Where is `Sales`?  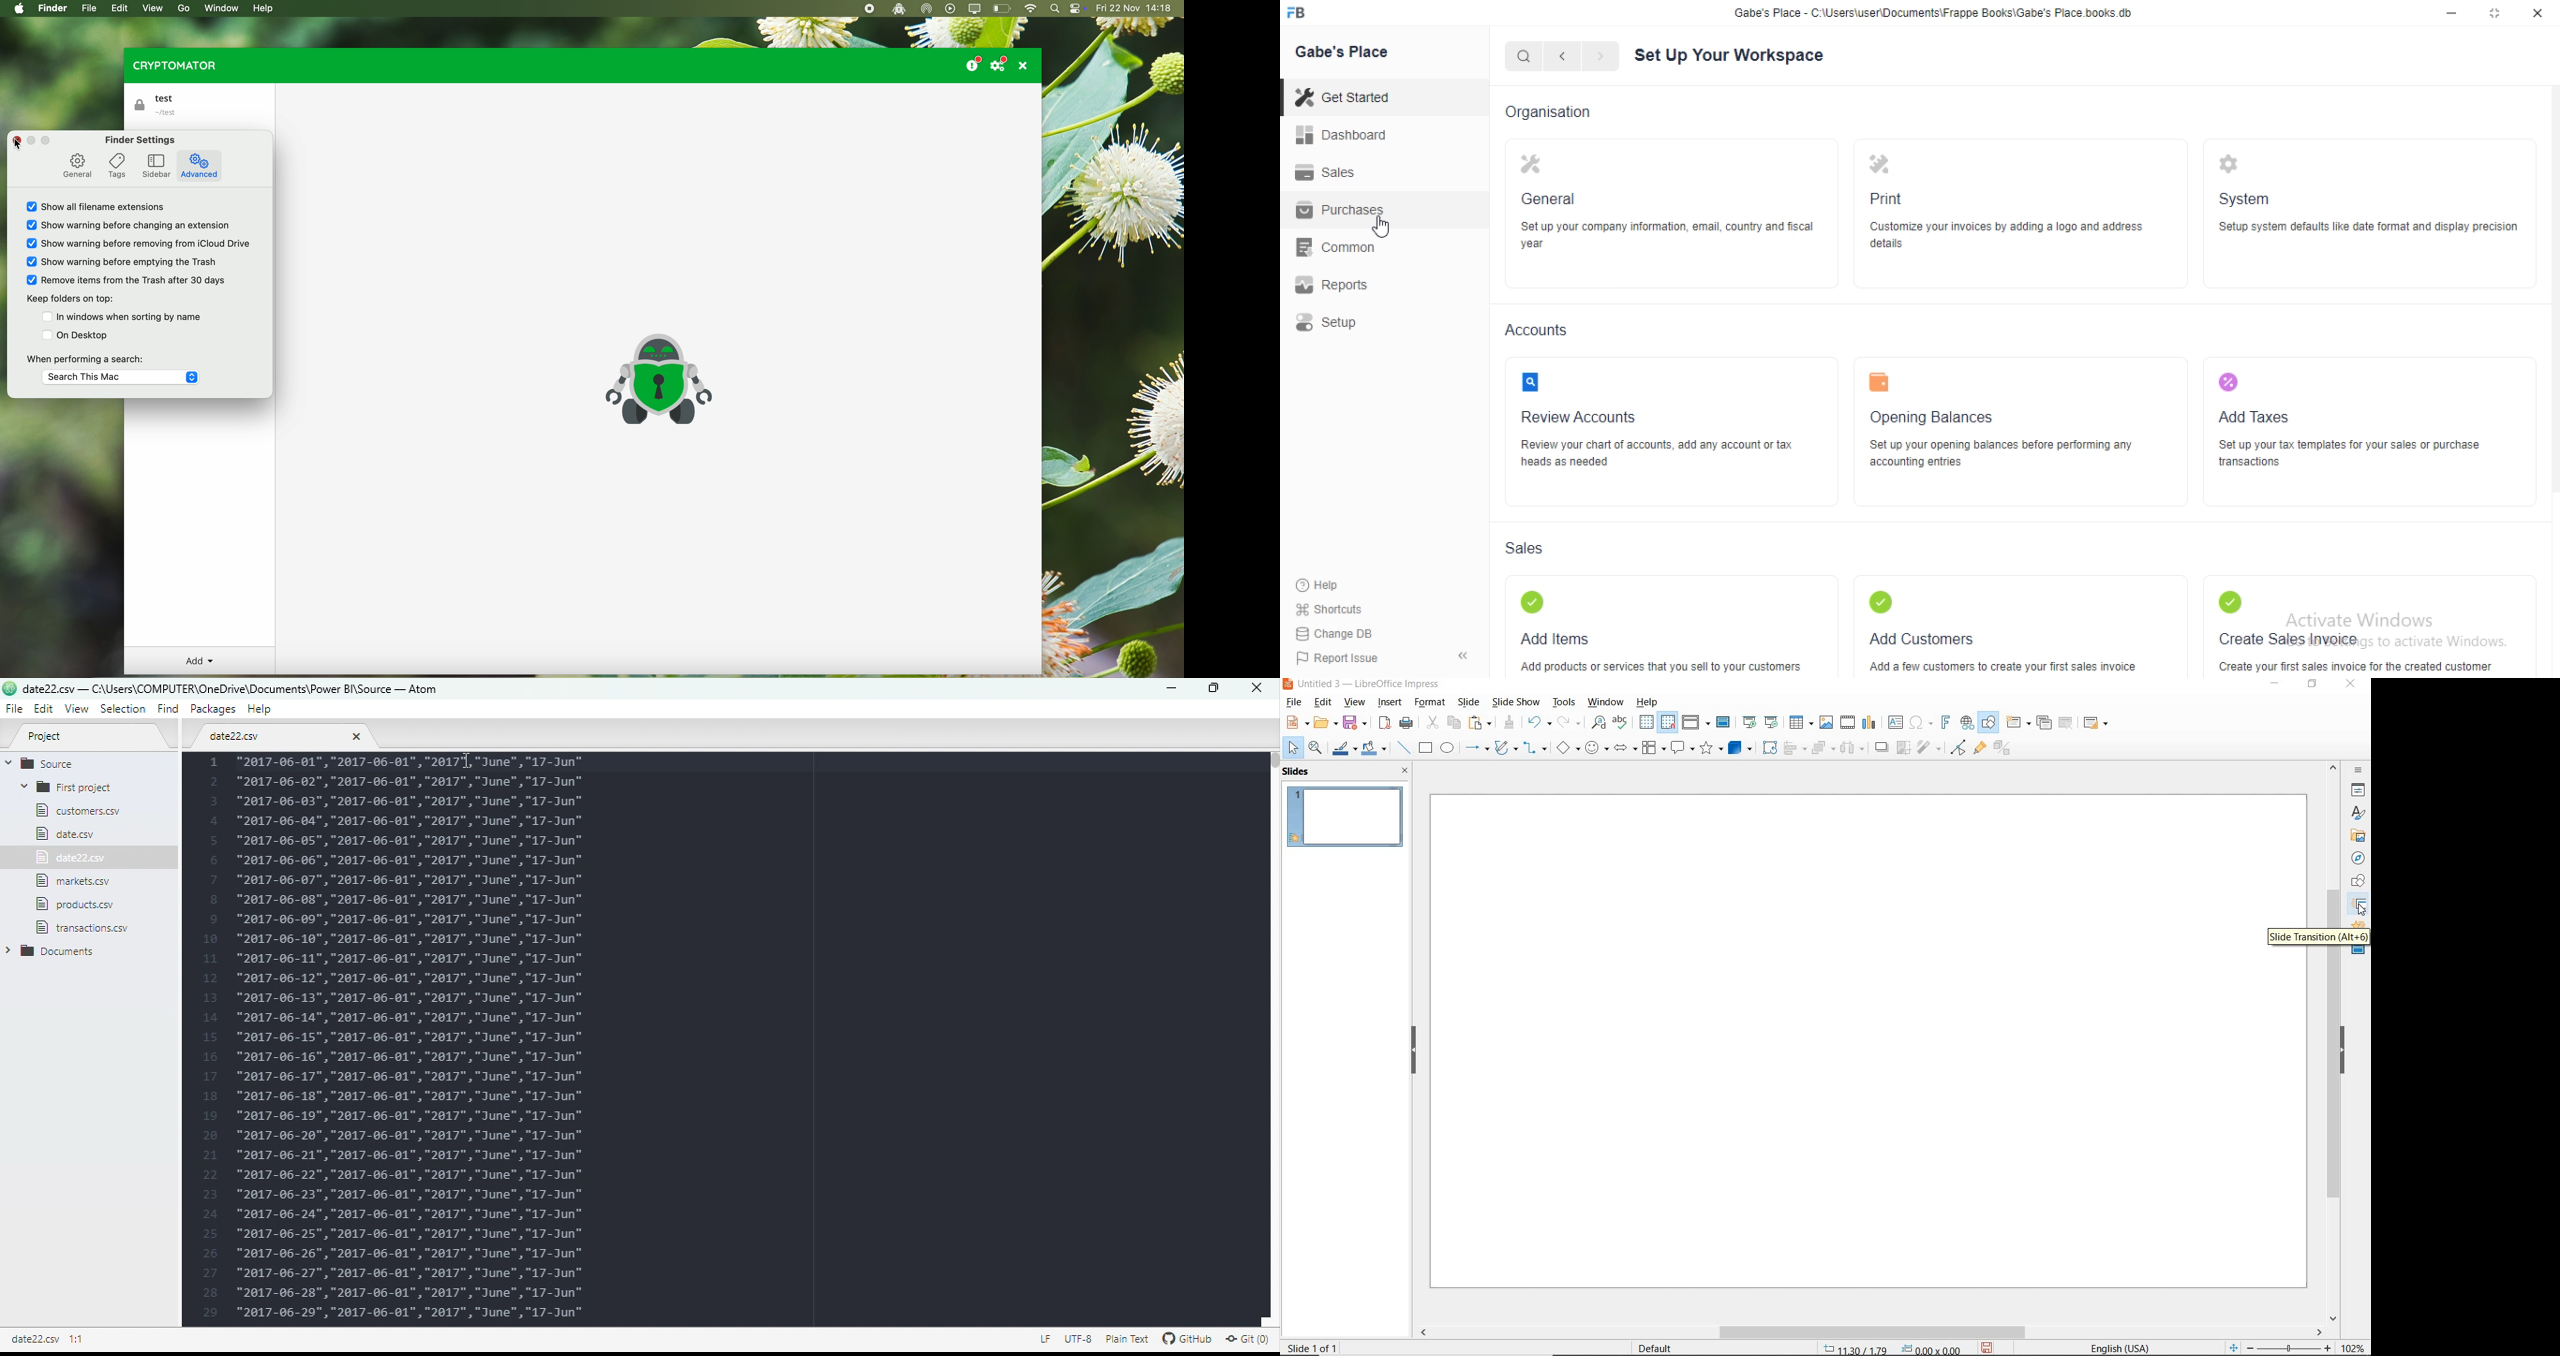
Sales is located at coordinates (1529, 551).